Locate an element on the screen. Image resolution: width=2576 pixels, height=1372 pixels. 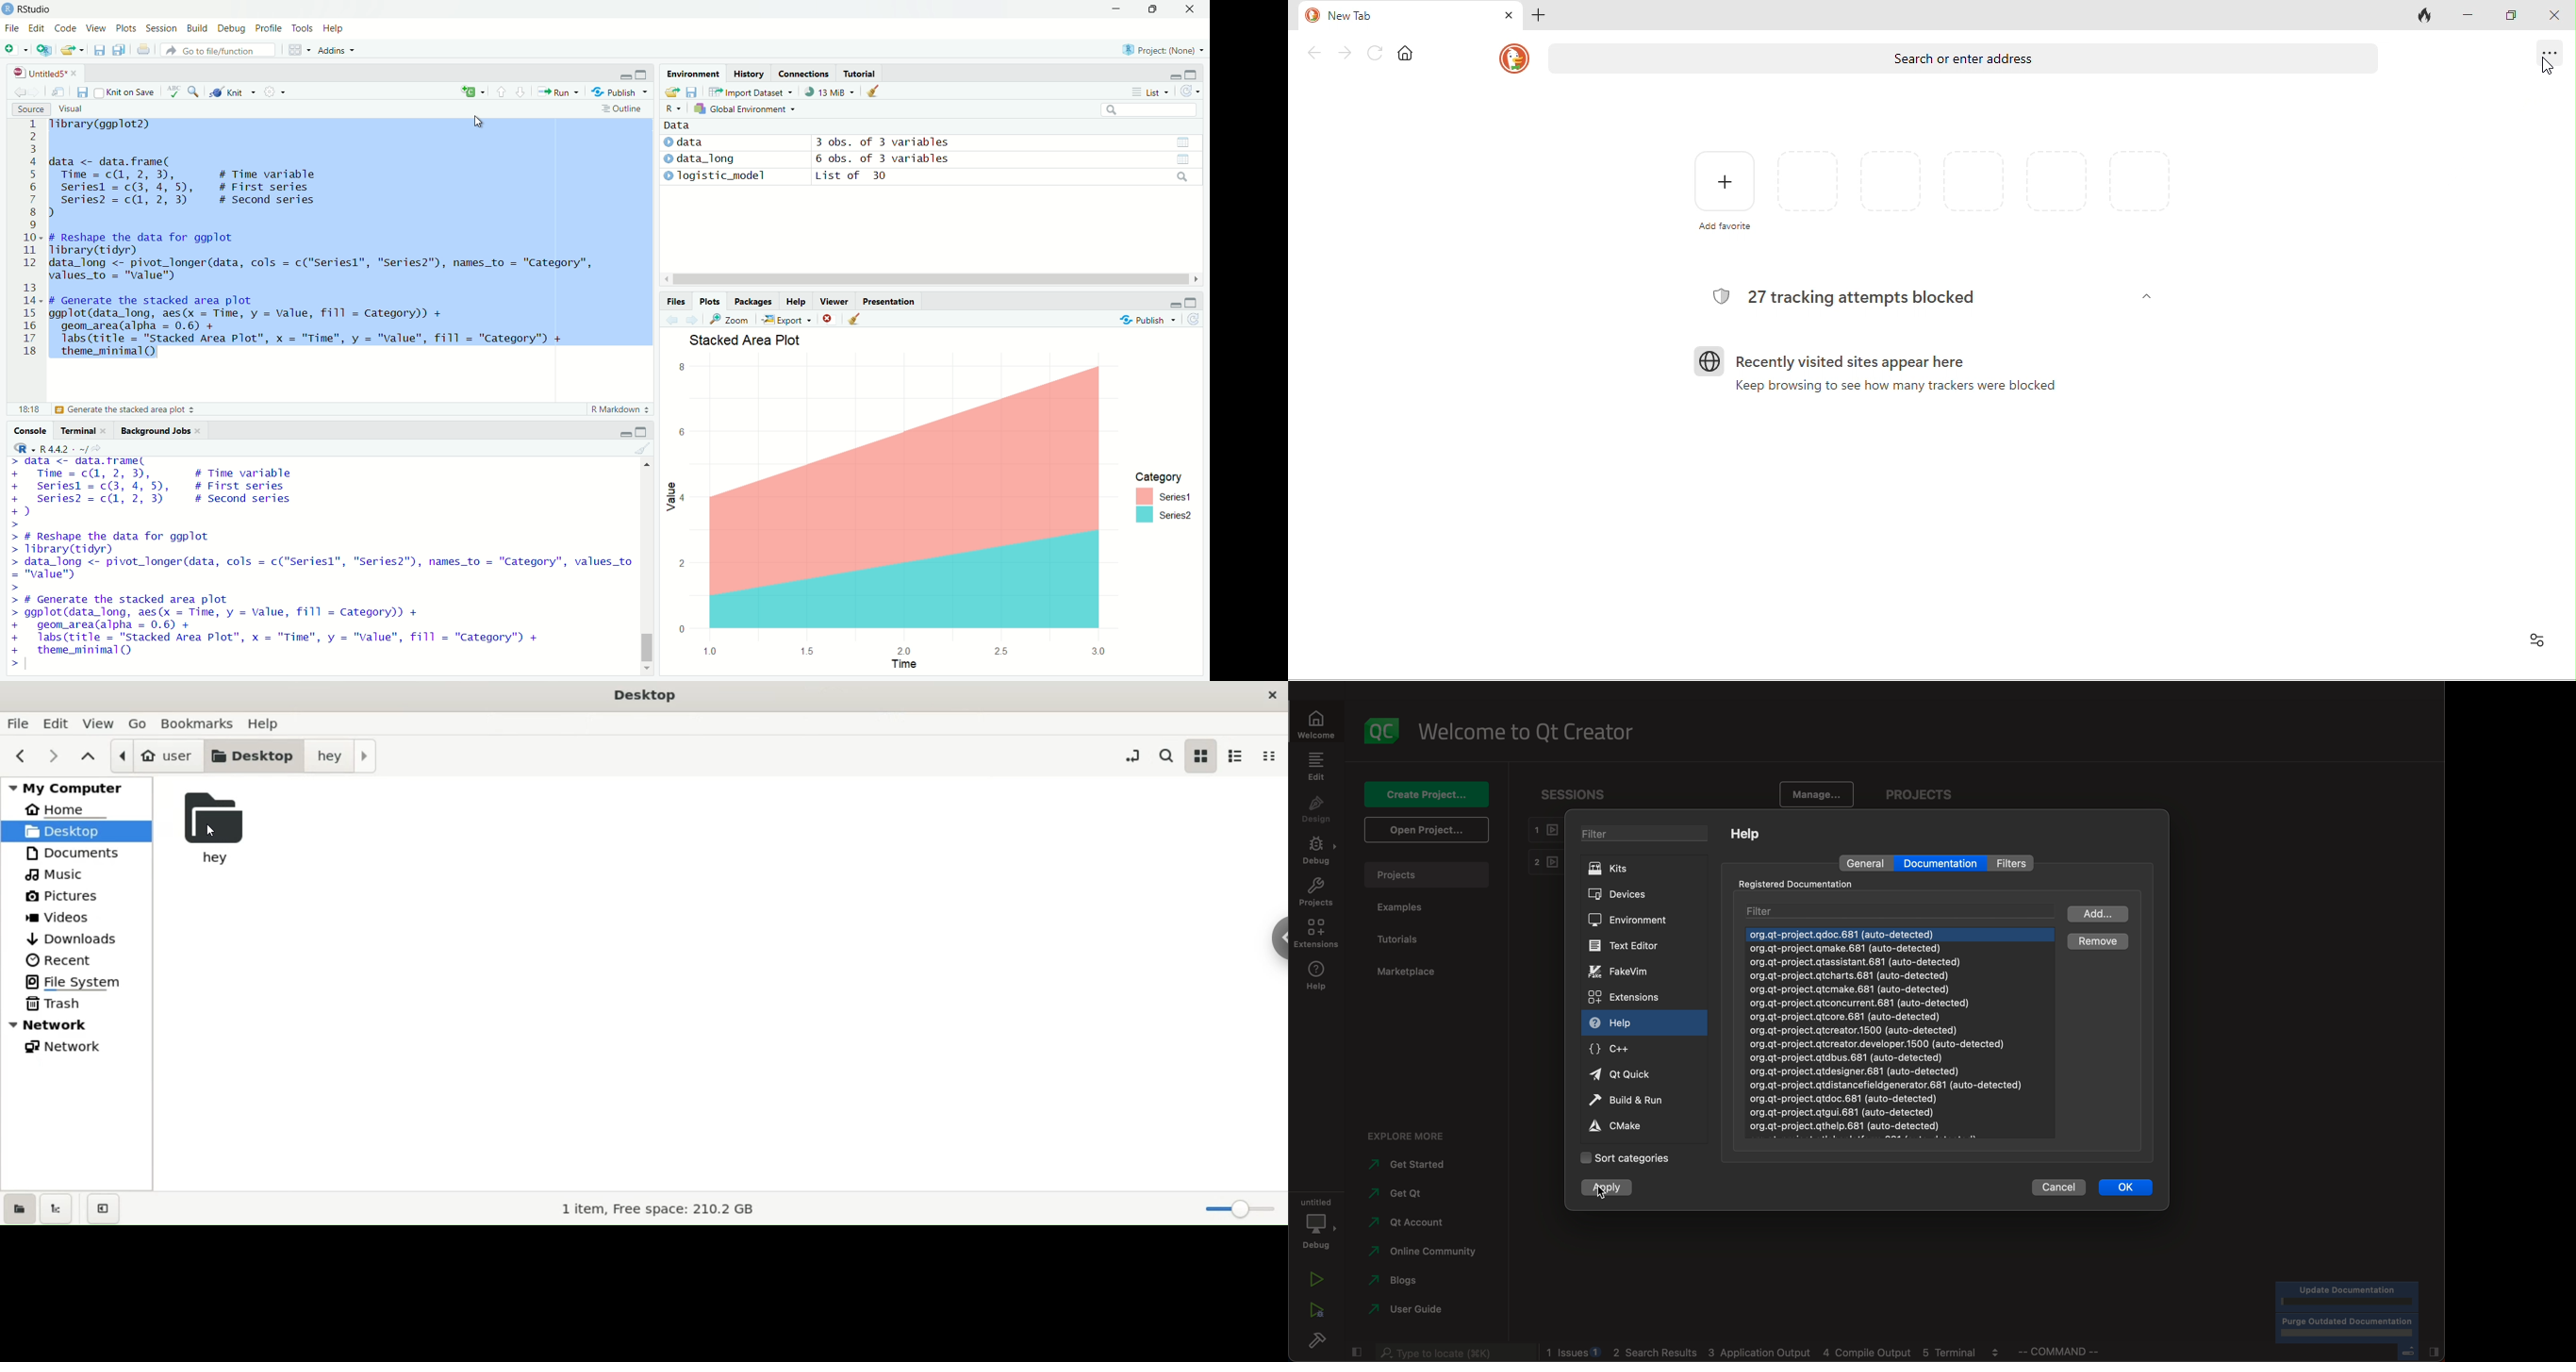
save is located at coordinates (81, 93).